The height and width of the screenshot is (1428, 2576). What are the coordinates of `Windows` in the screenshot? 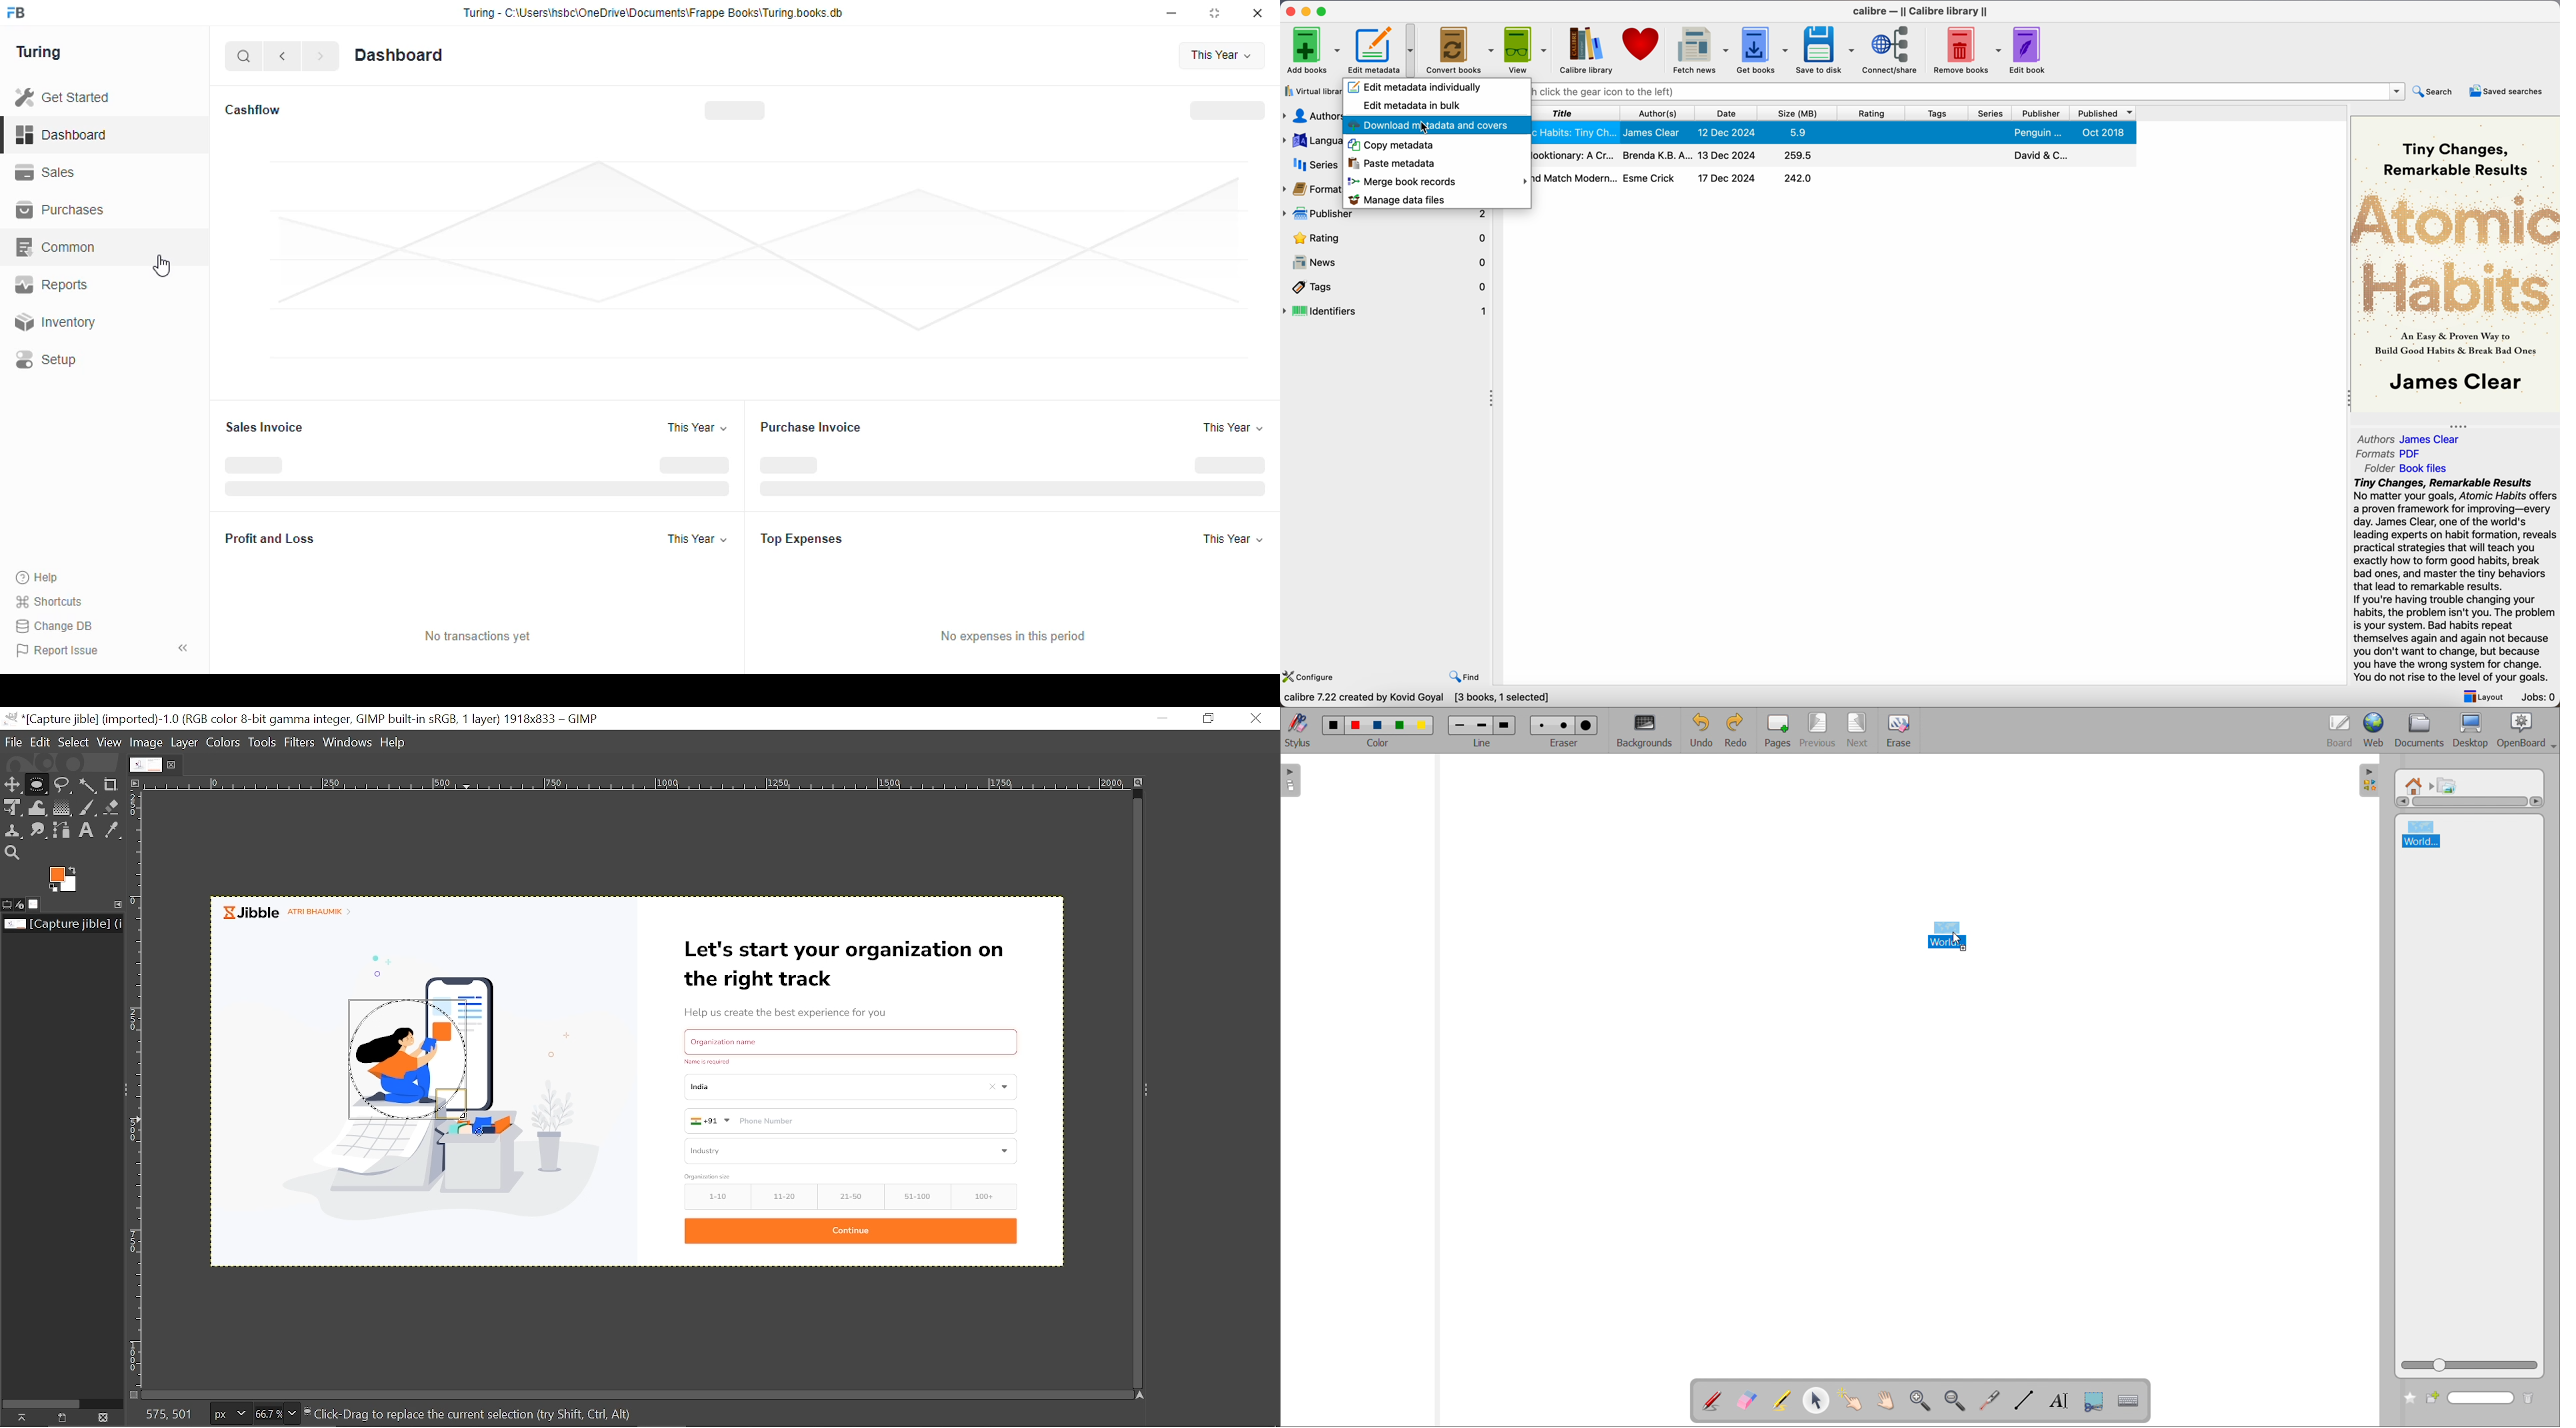 It's located at (349, 742).